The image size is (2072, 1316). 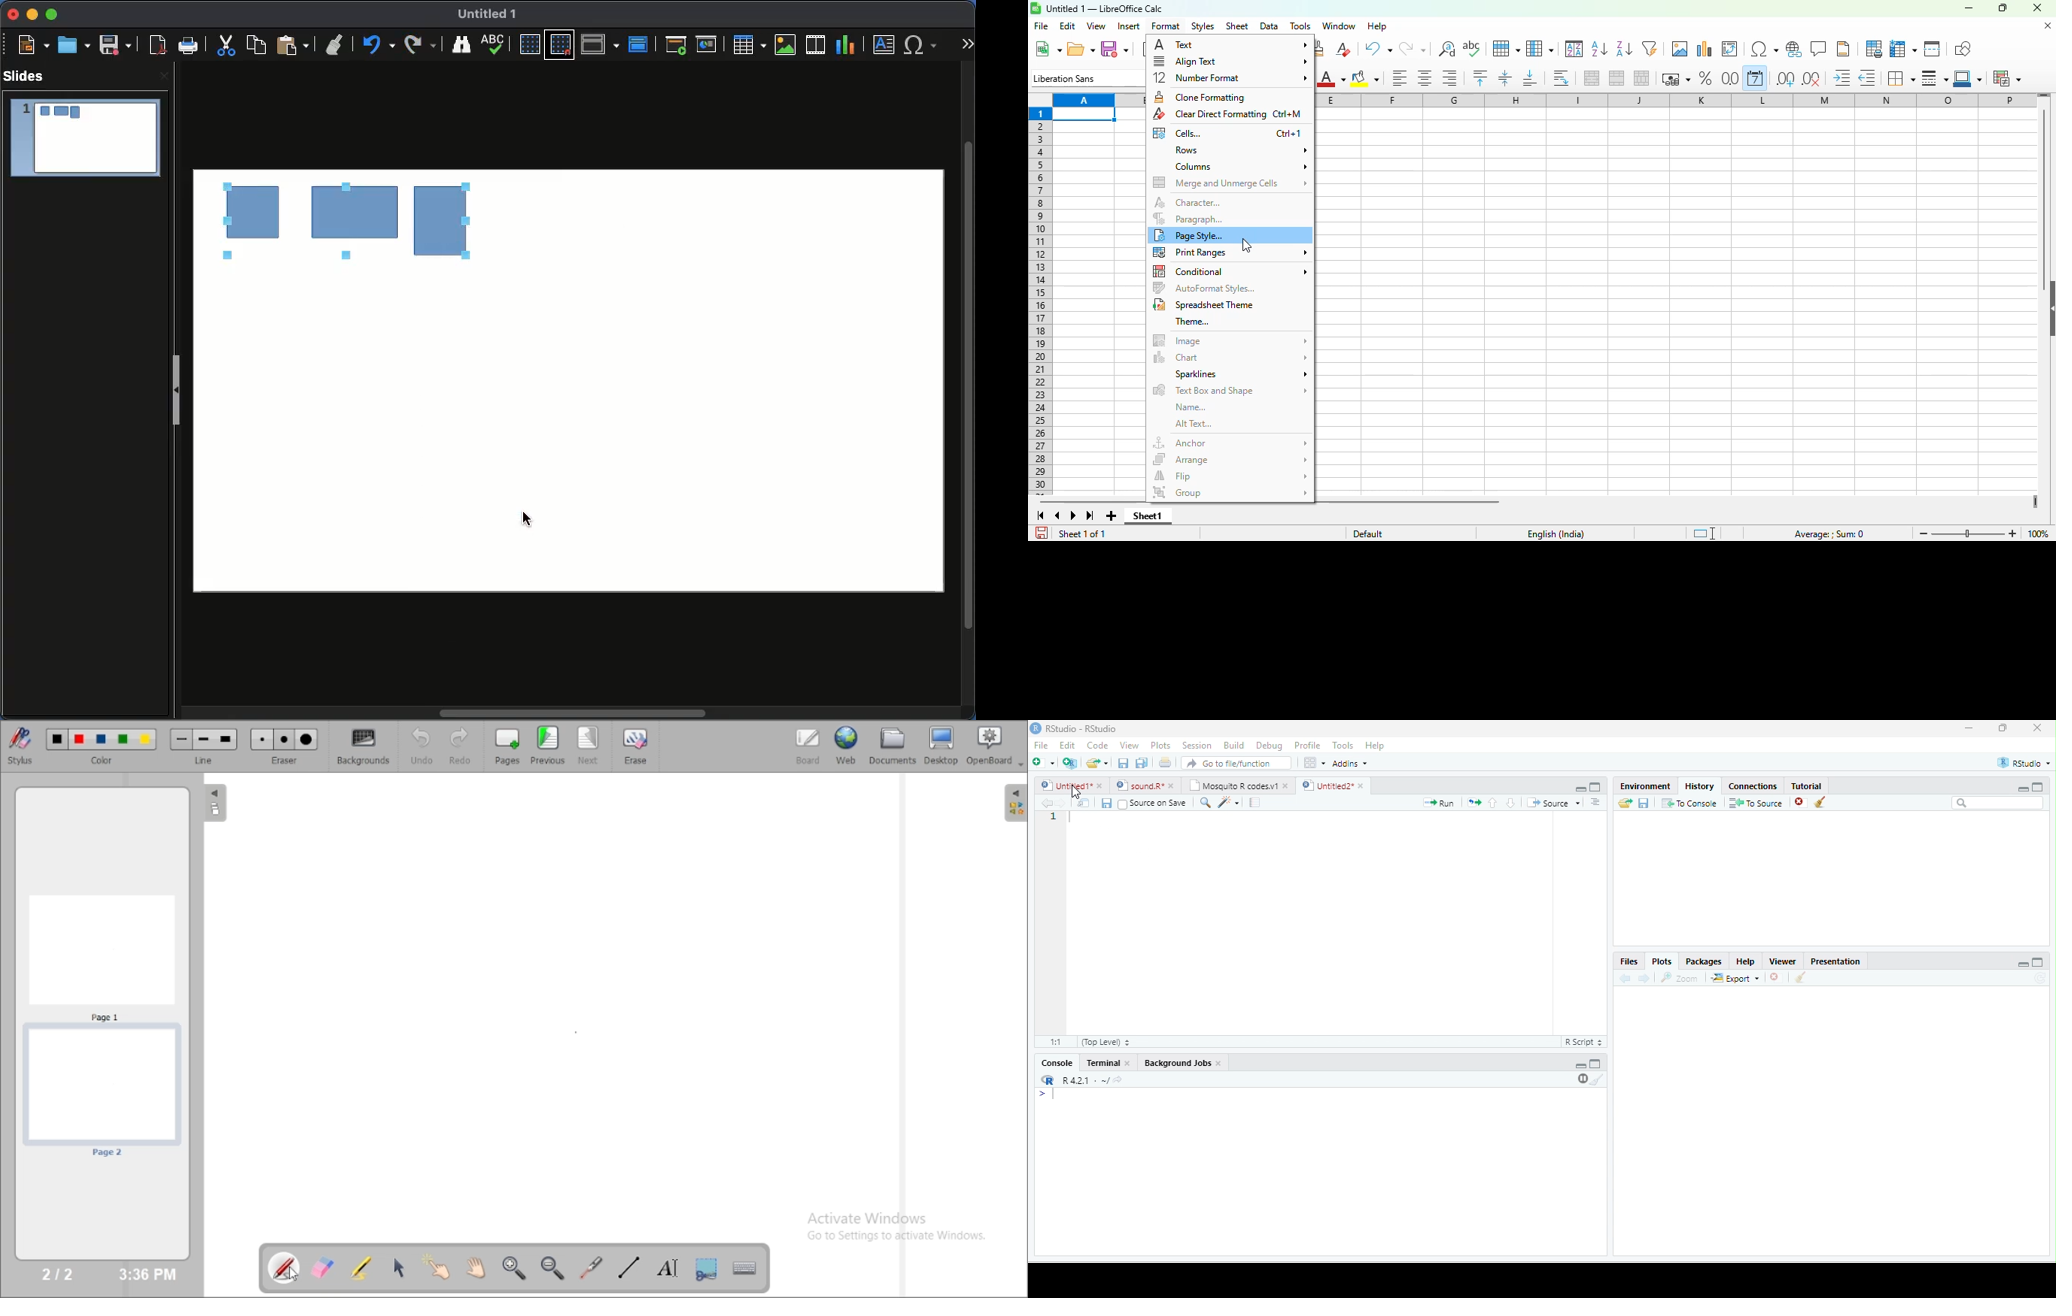 I want to click on unmerge cells, so click(x=1641, y=78).